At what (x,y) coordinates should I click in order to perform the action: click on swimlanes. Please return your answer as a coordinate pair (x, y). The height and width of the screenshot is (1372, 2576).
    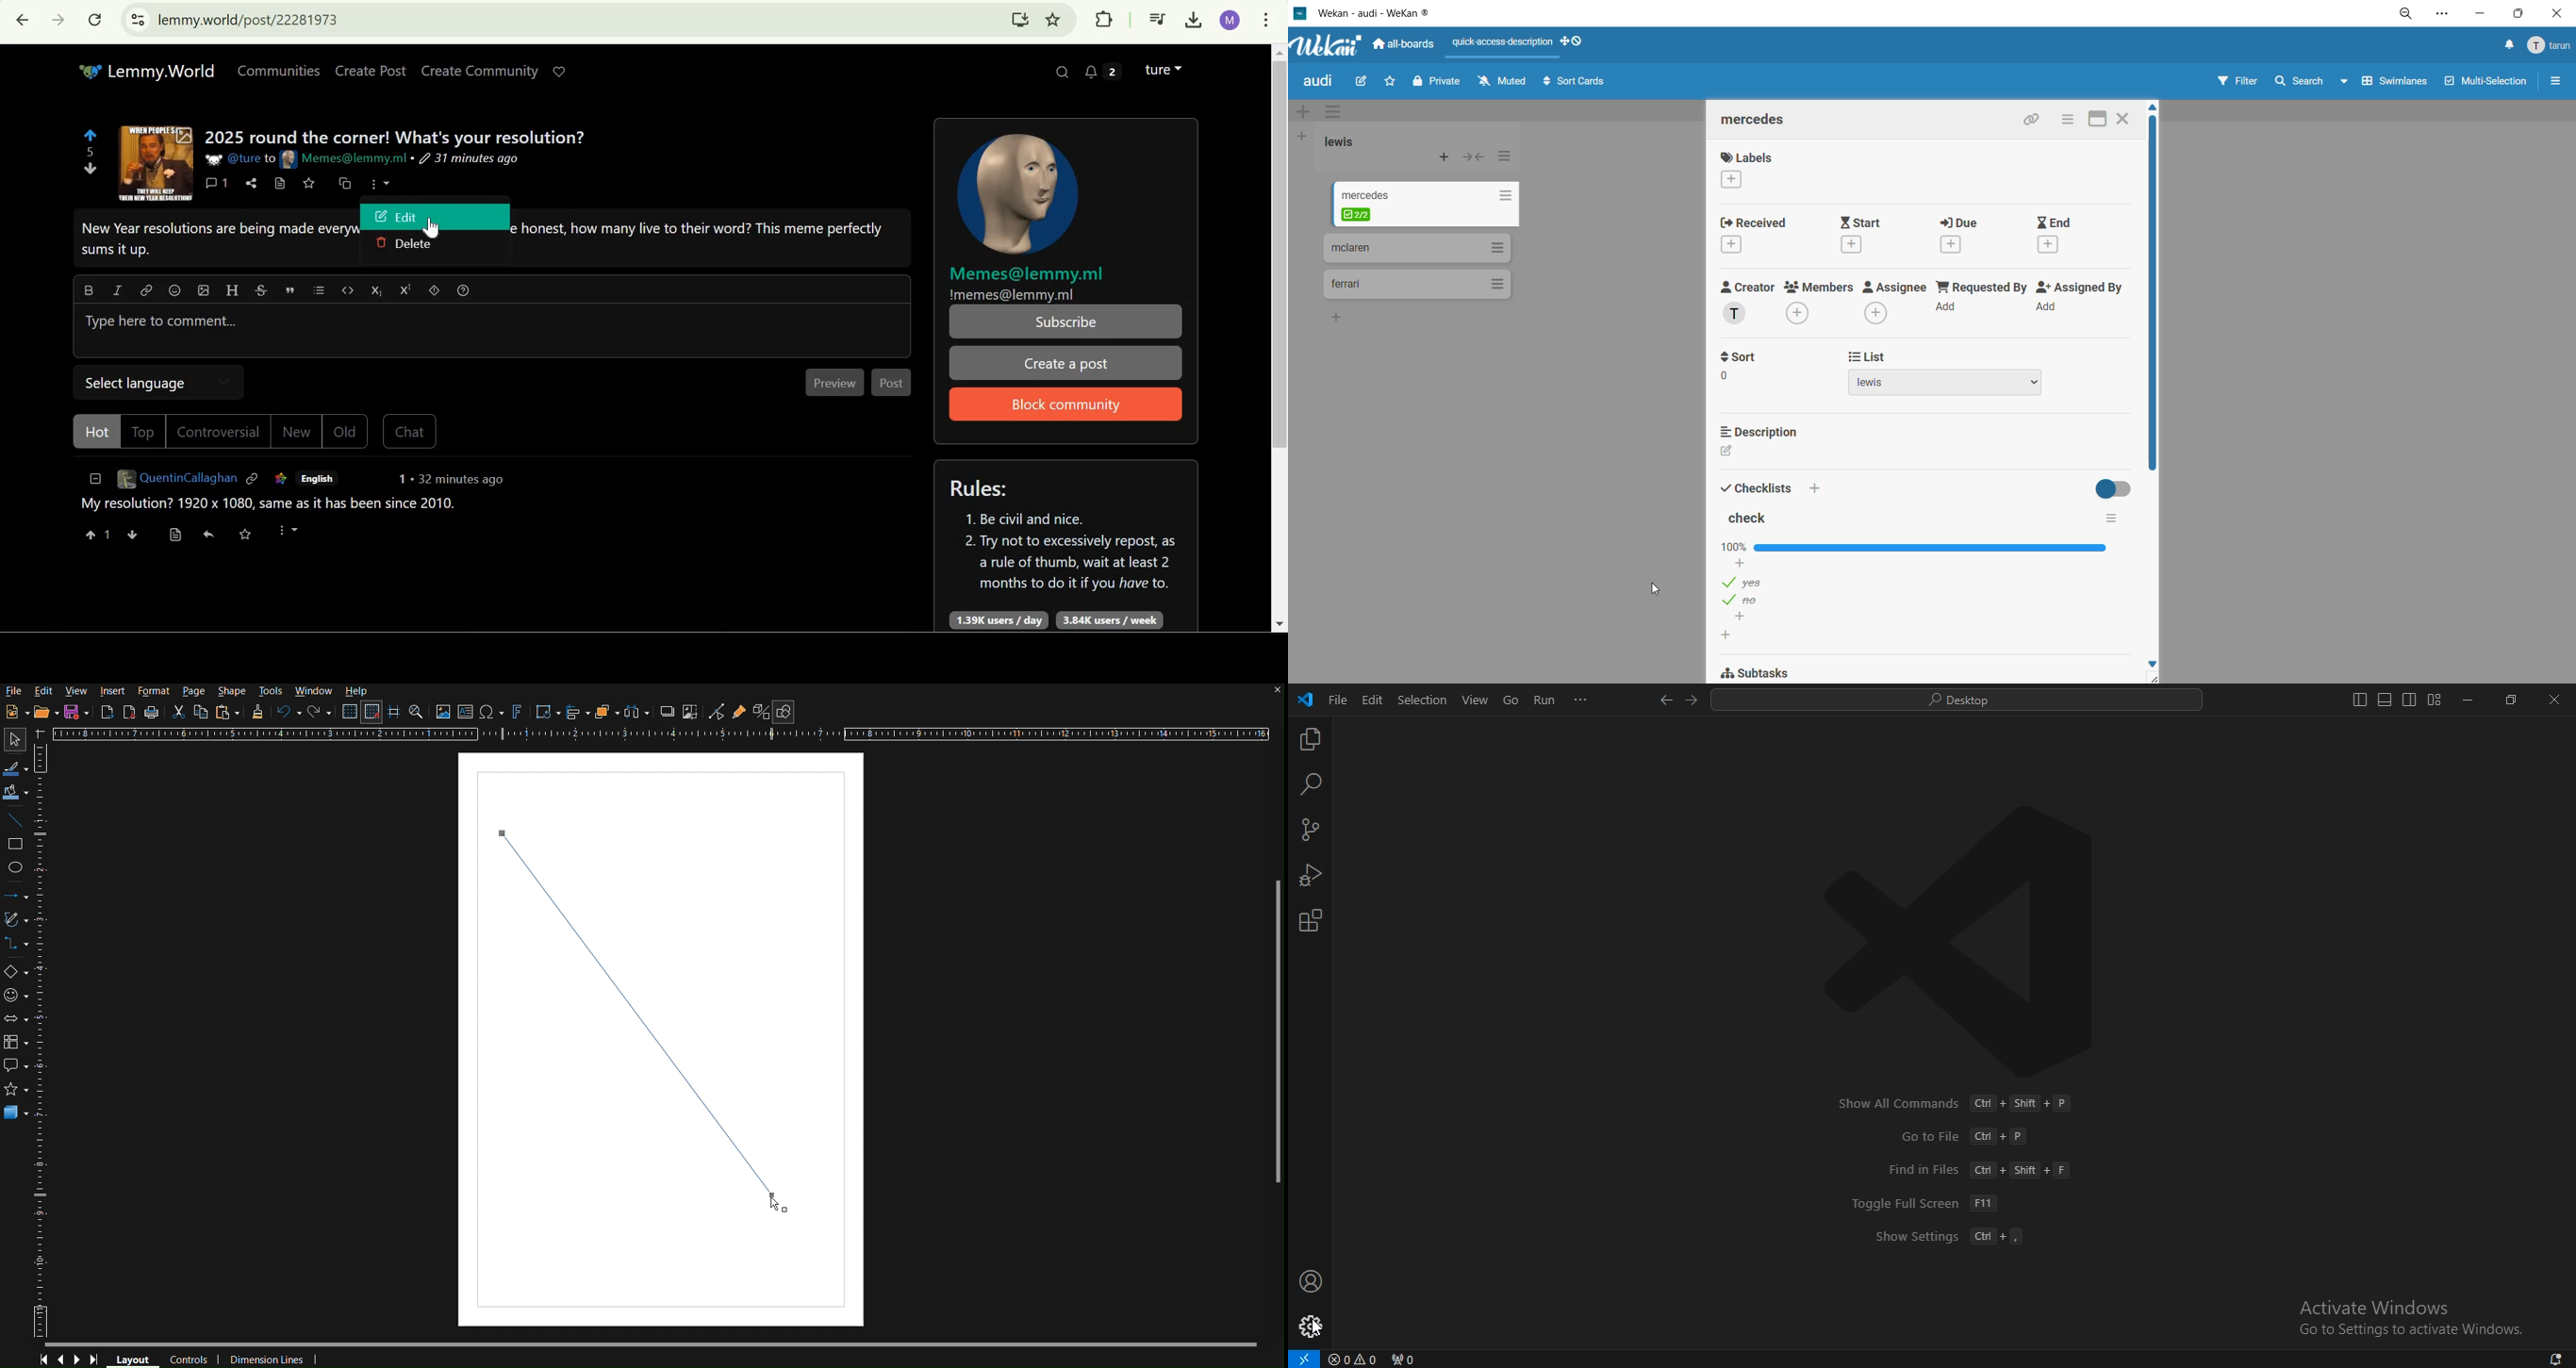
    Looking at the image, I should click on (2396, 80).